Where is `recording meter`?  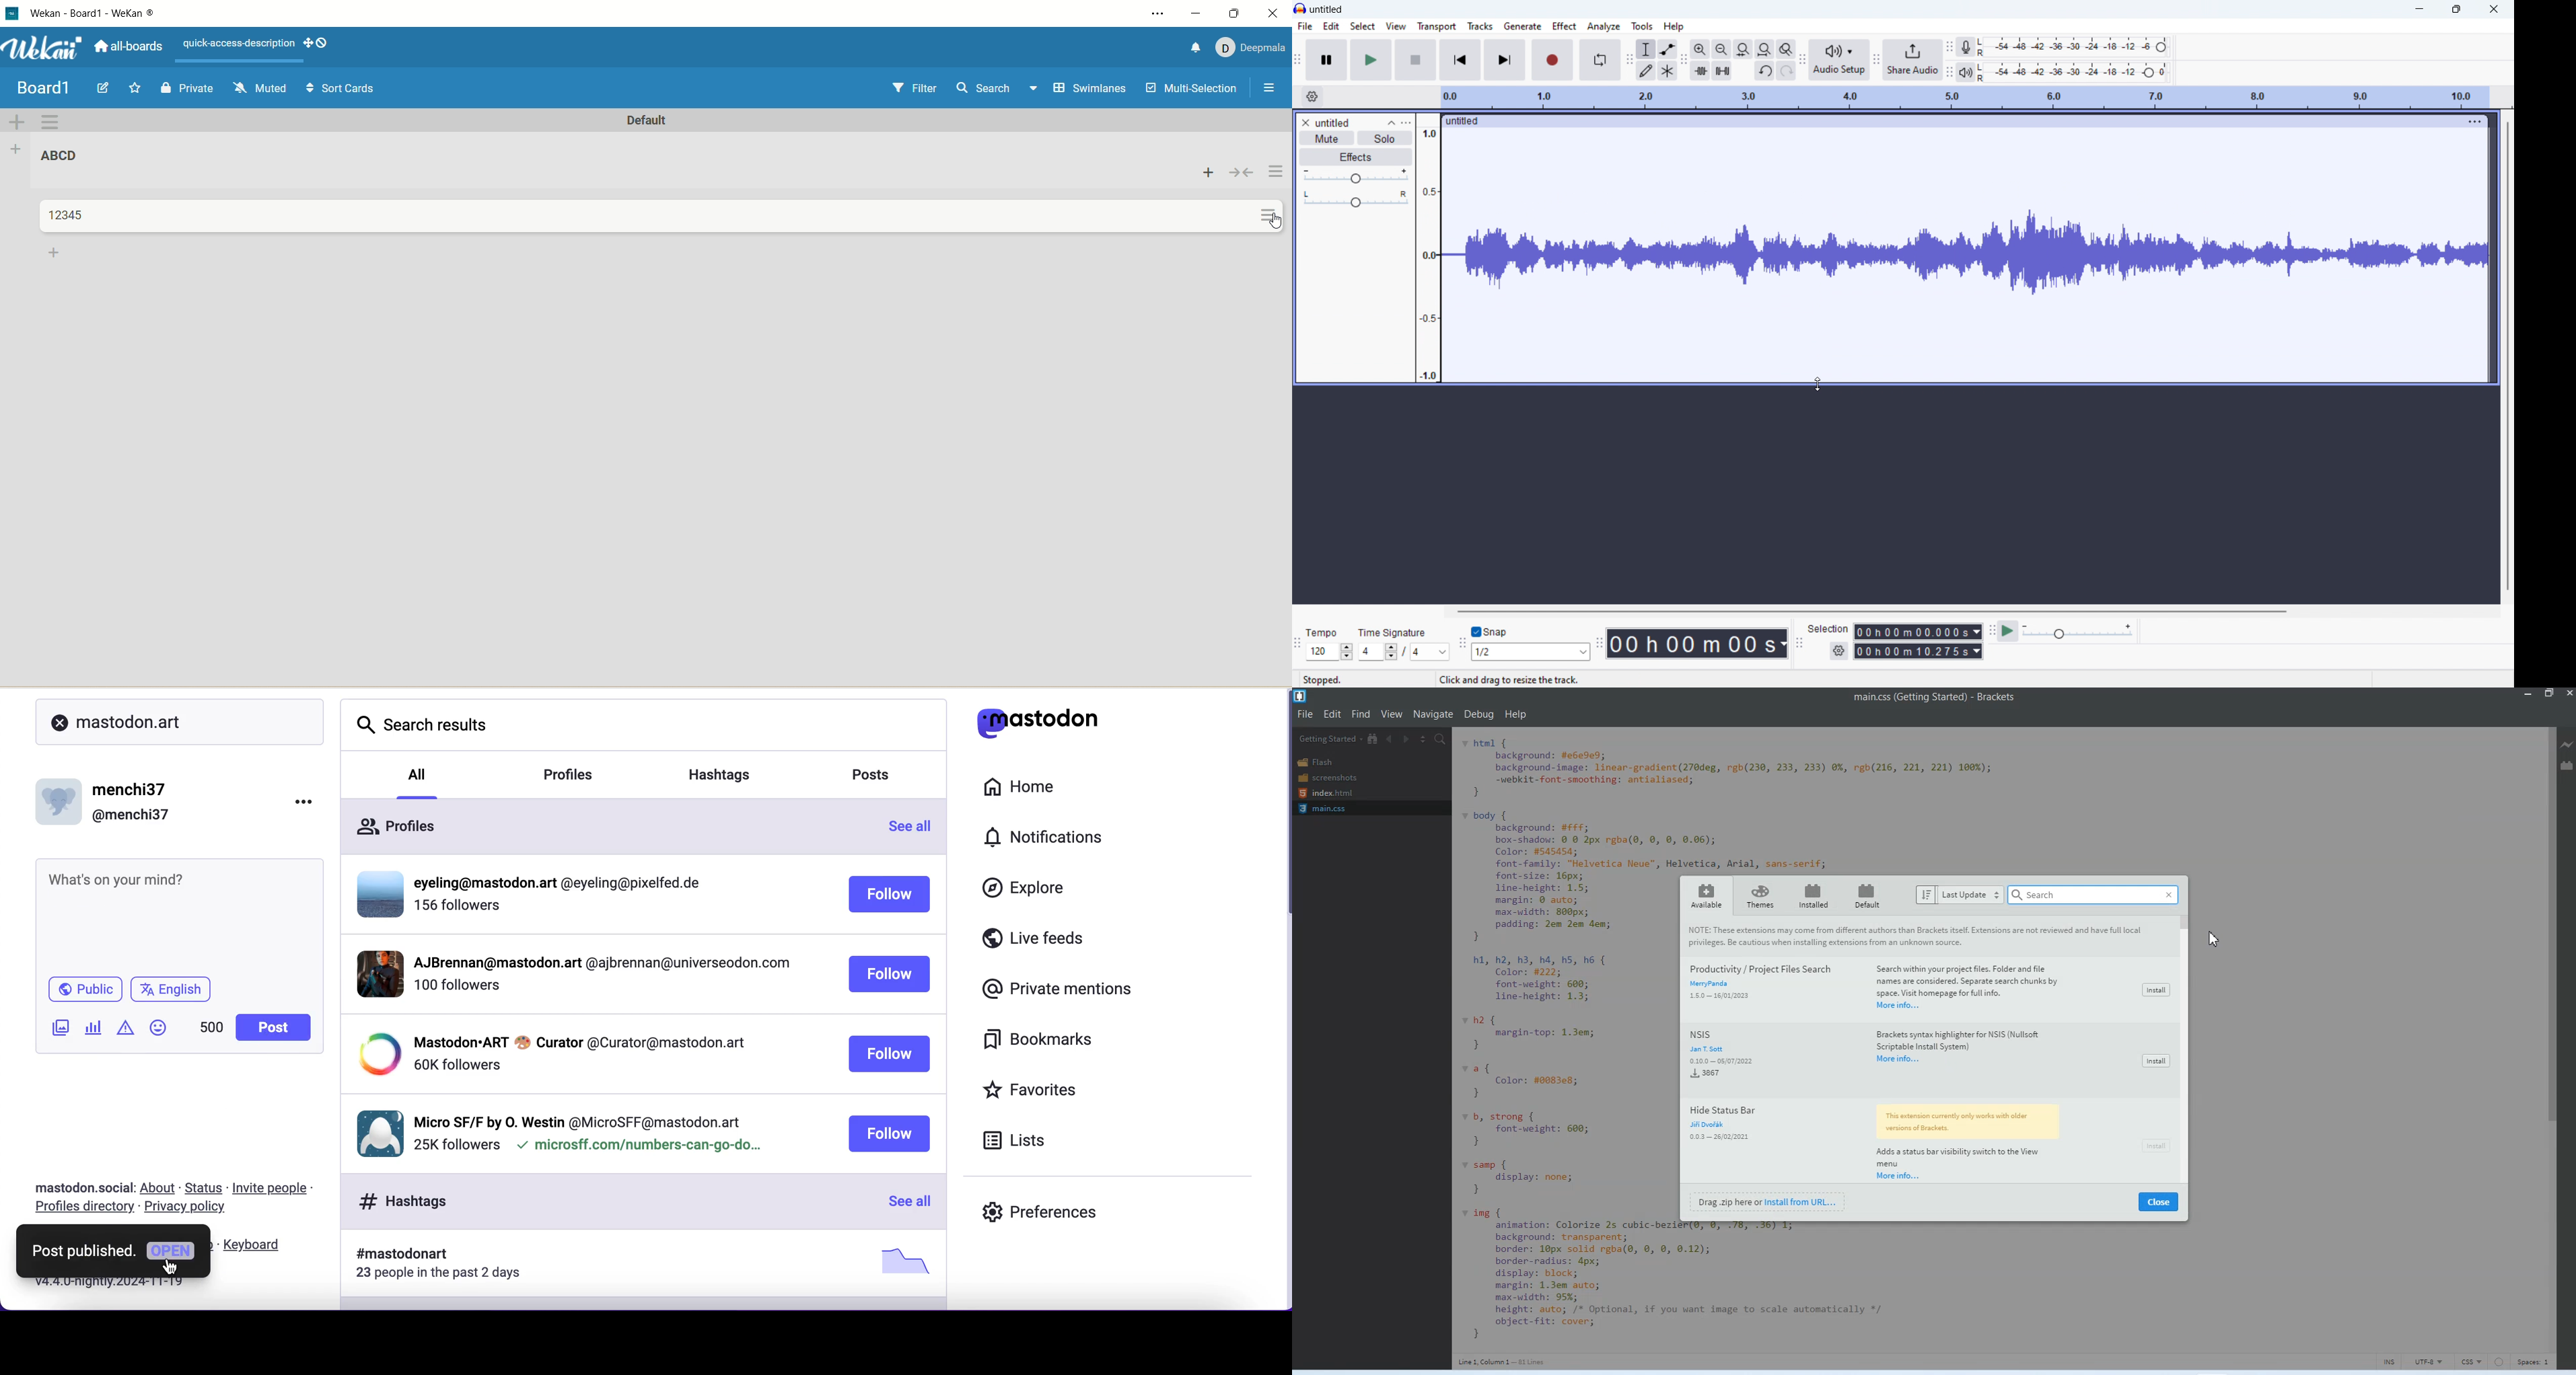
recording meter is located at coordinates (1967, 47).